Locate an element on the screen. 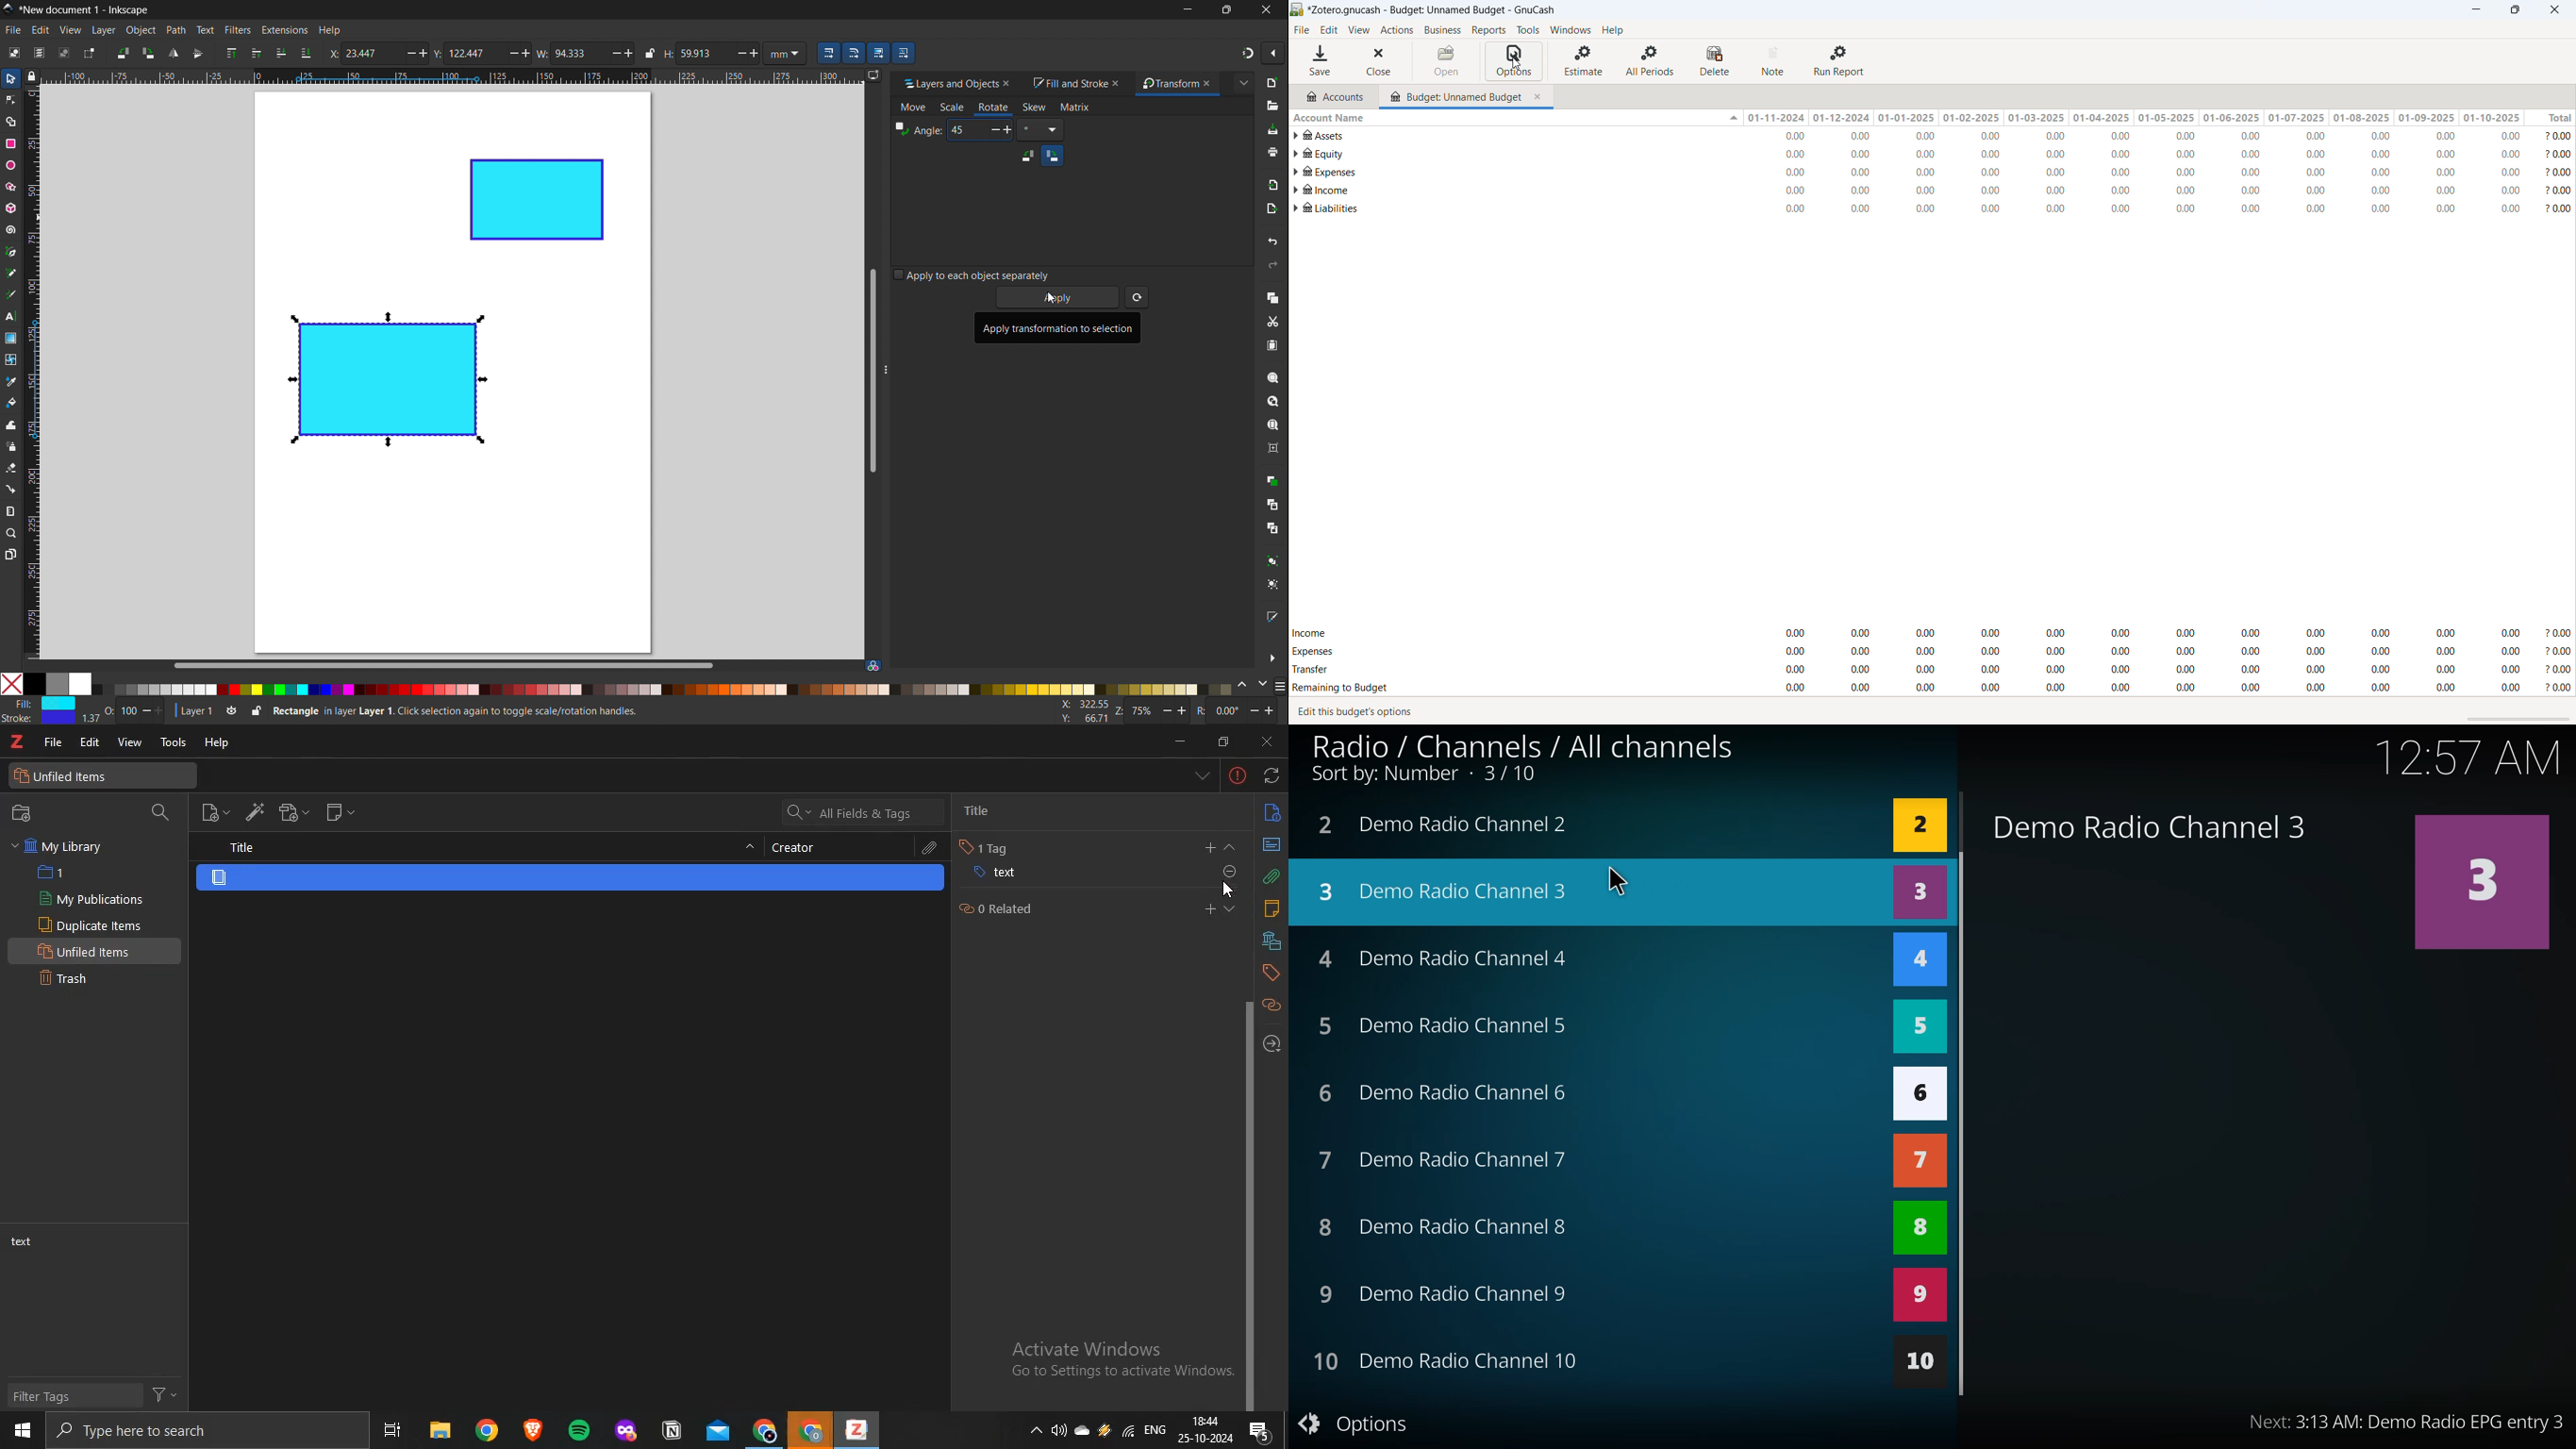 This screenshot has height=1456, width=2576. speakers is located at coordinates (1057, 1431).